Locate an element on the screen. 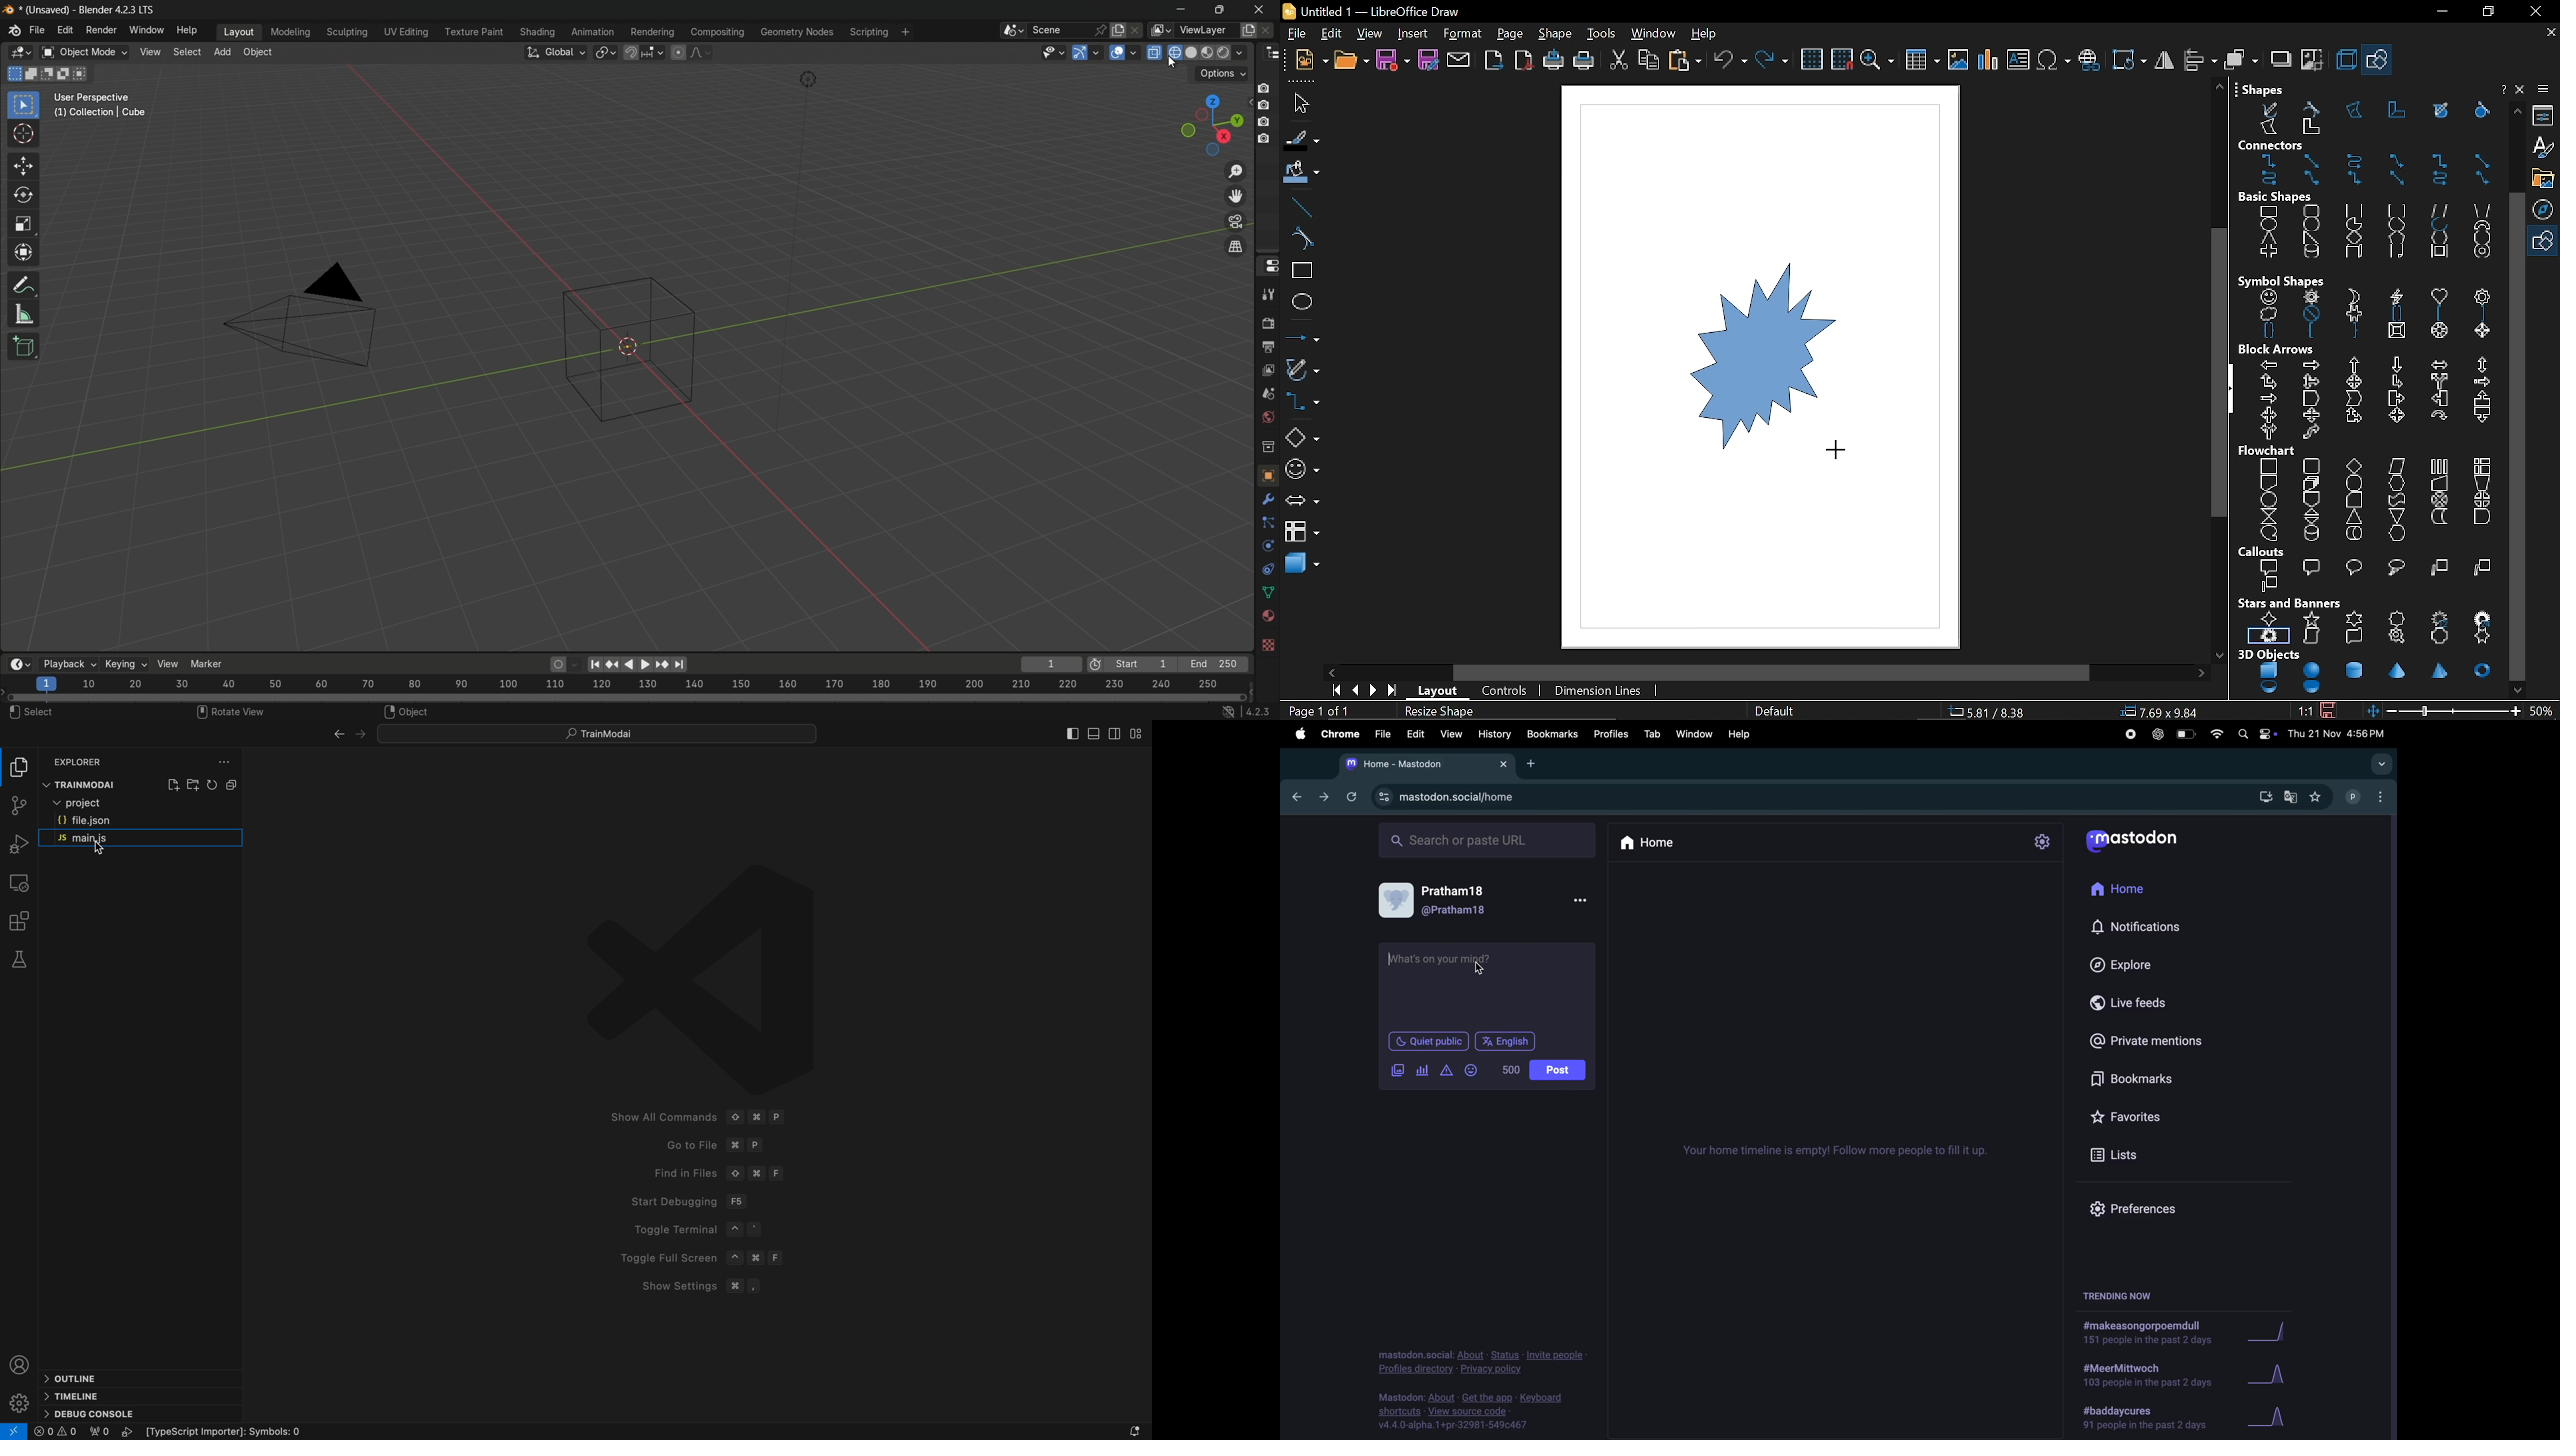  Help is located at coordinates (2522, 91).